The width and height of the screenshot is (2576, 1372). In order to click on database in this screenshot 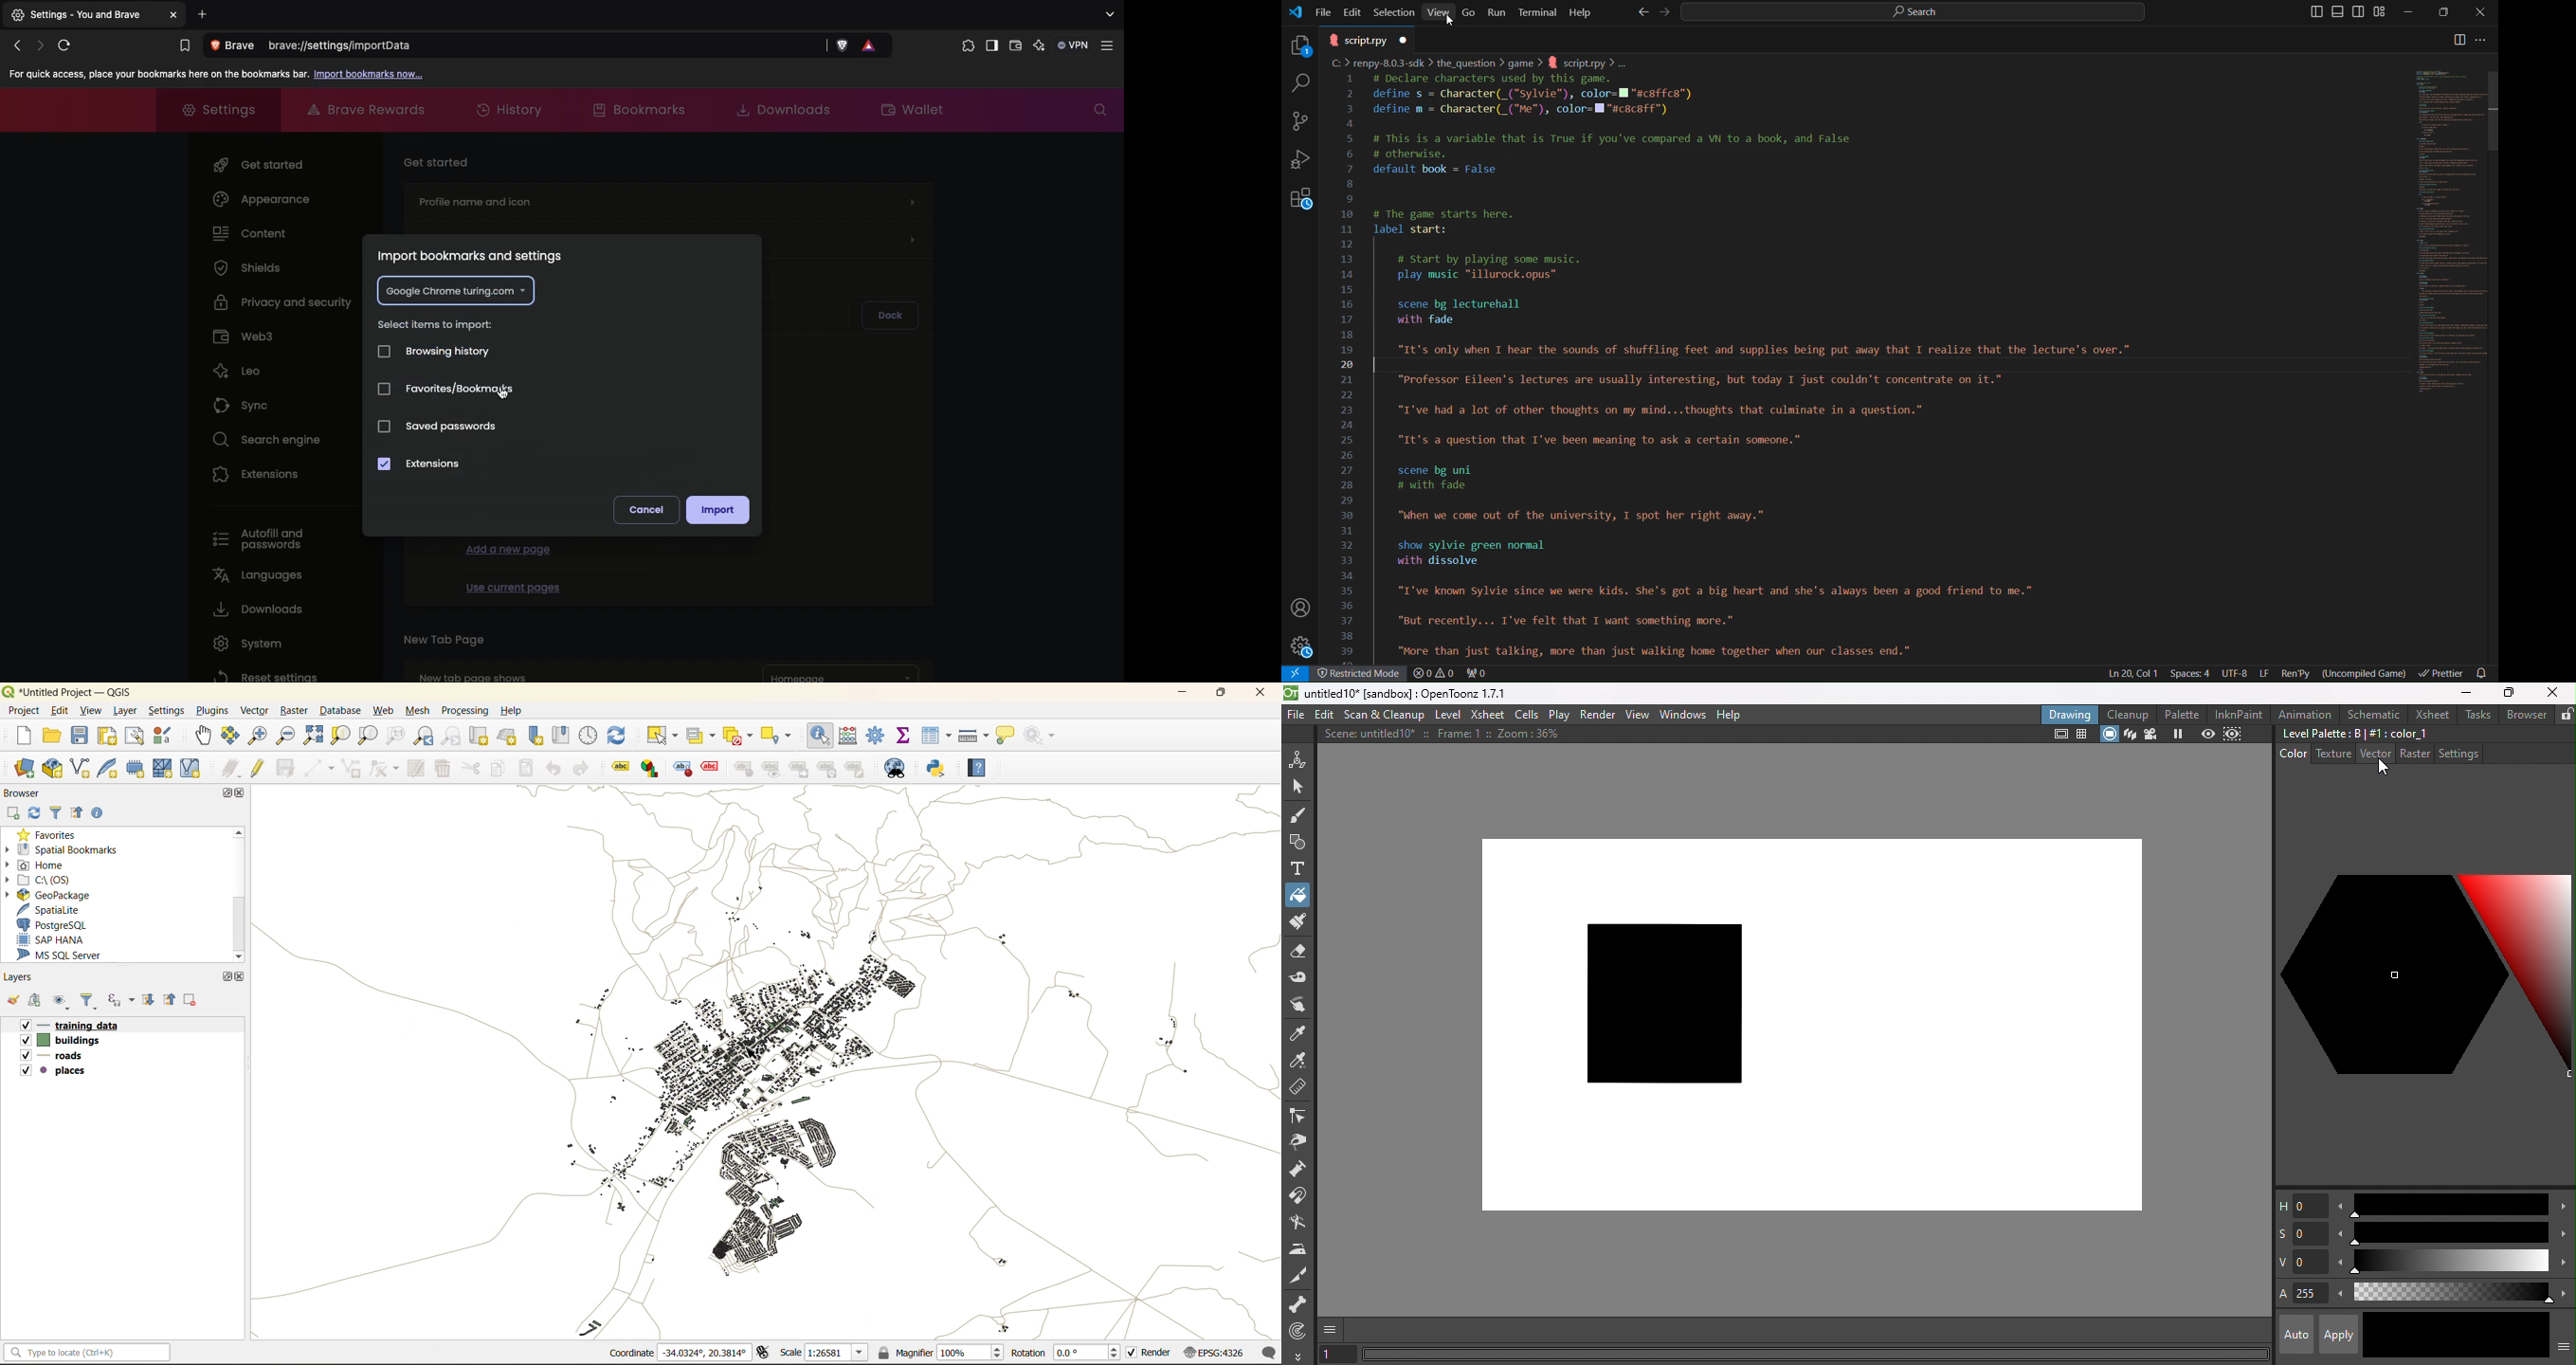, I will do `click(344, 712)`.